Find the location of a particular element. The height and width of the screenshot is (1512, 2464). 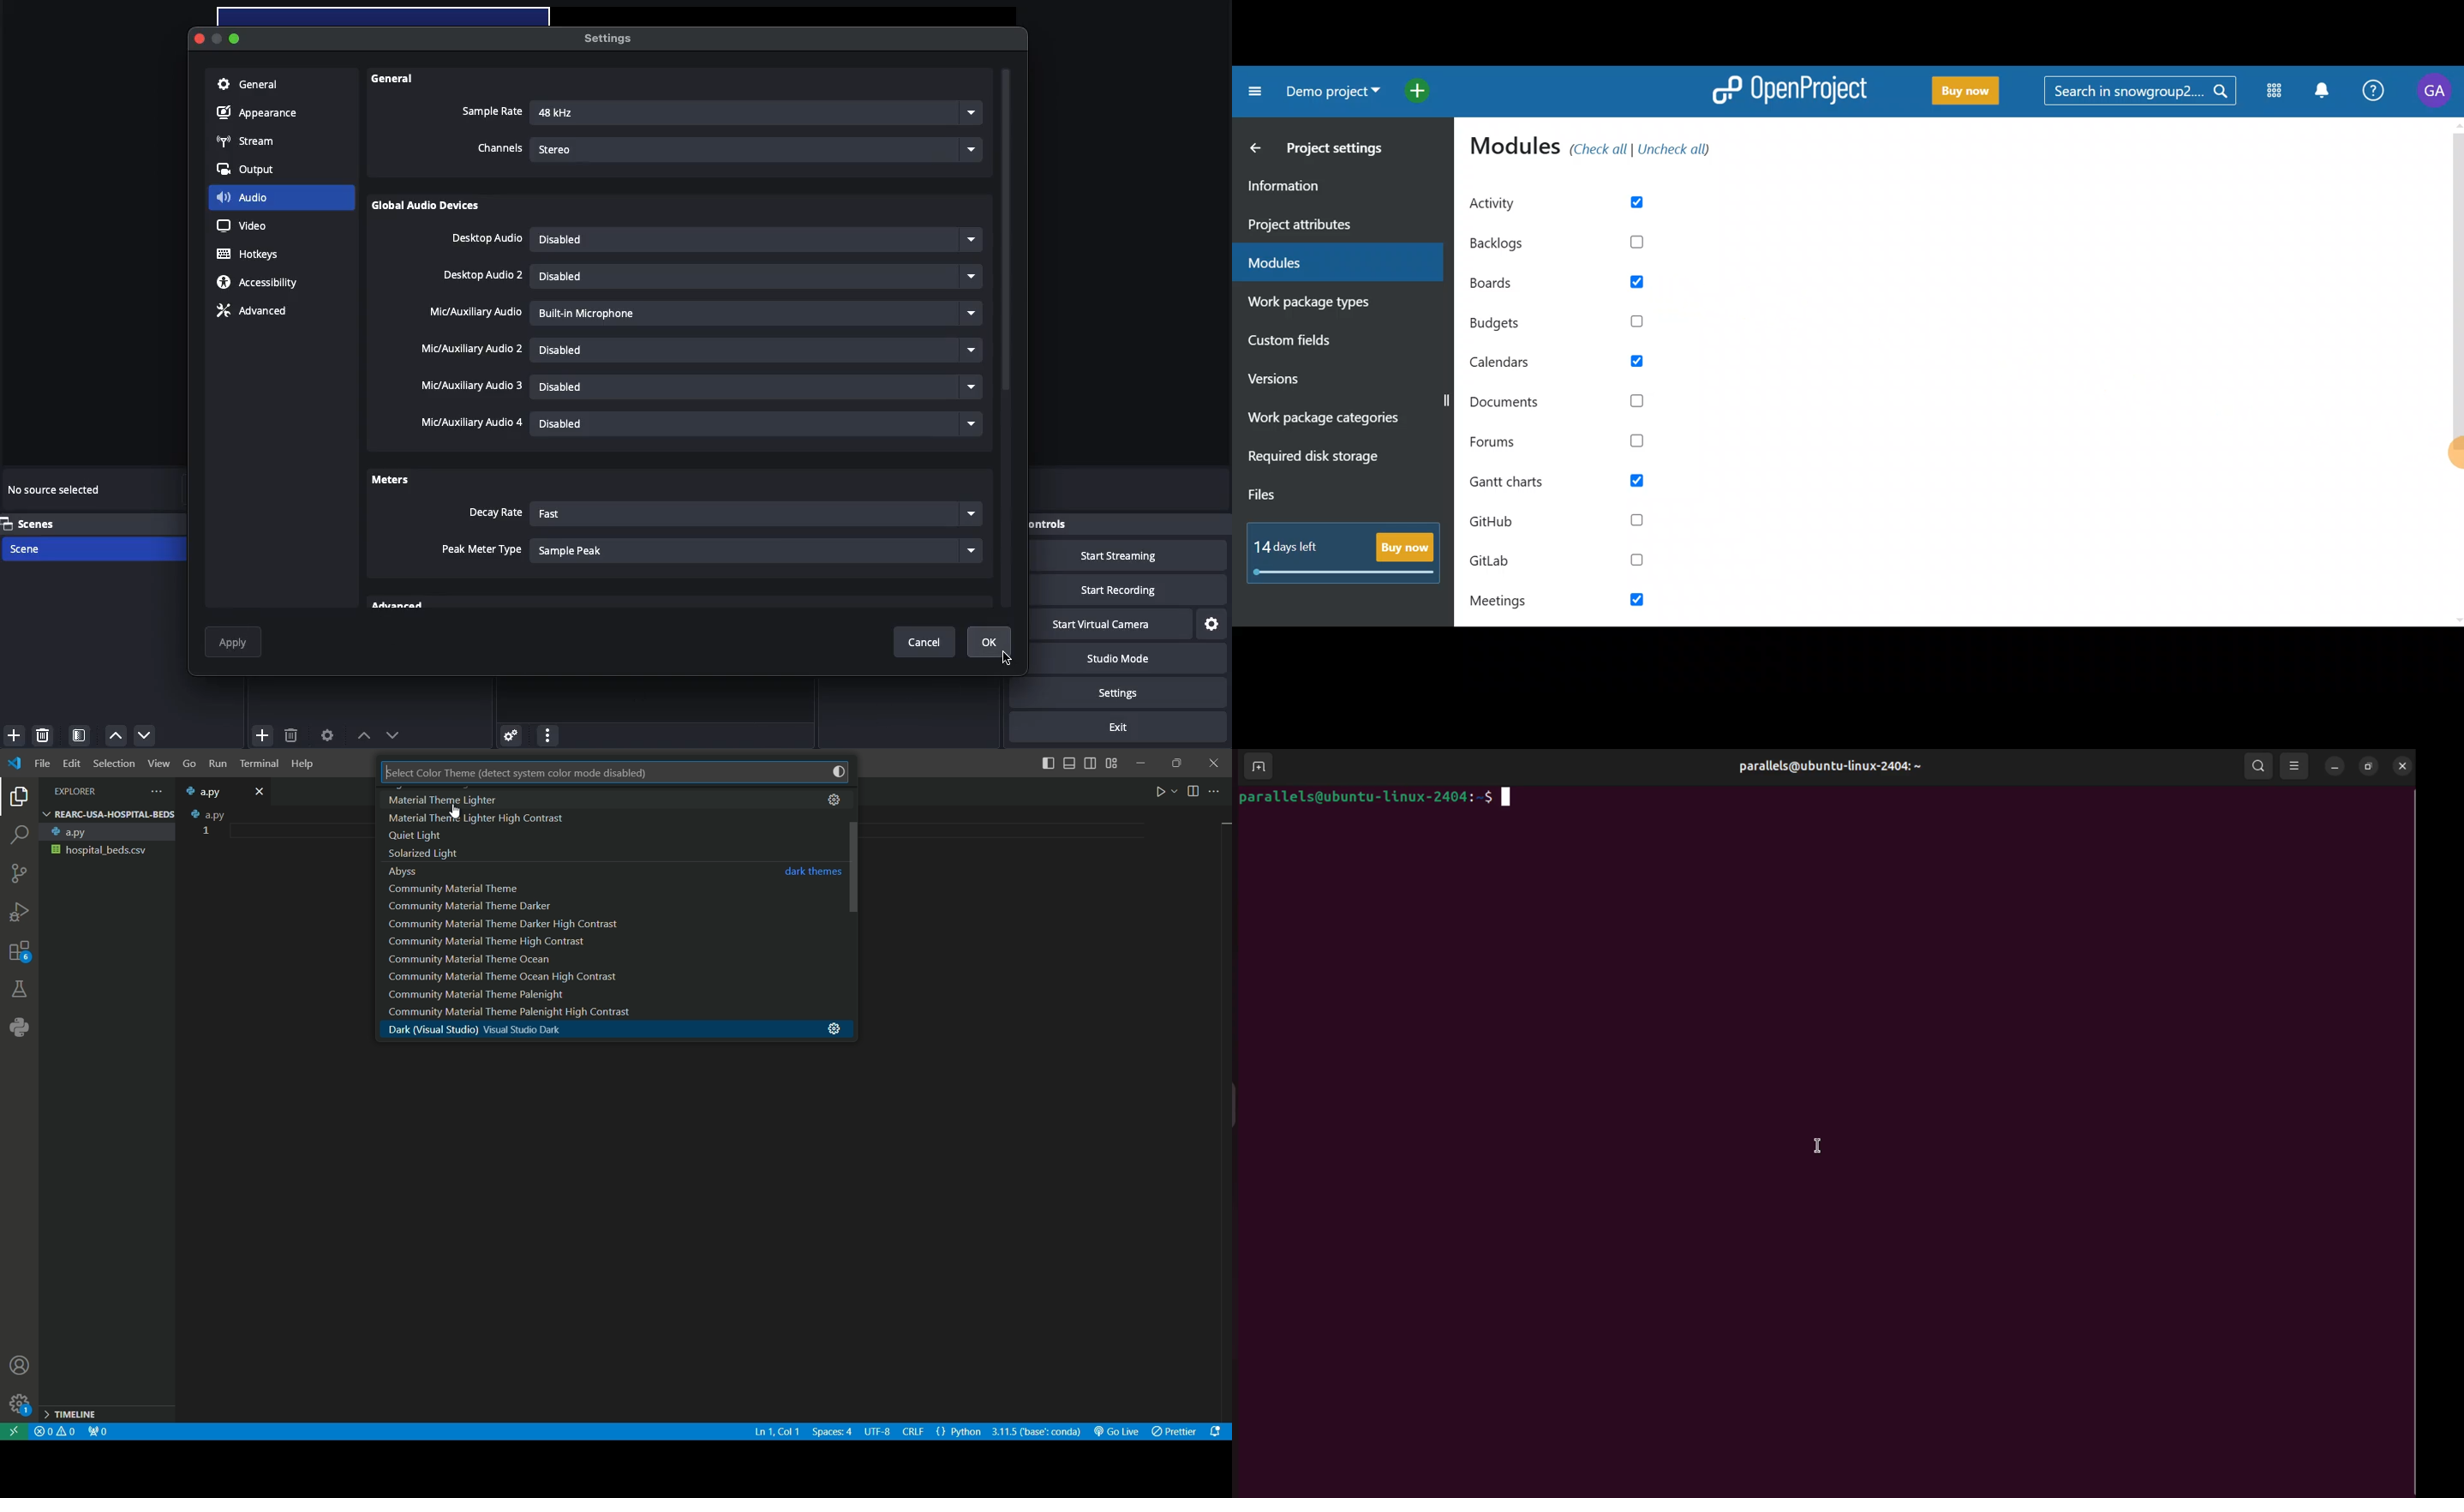

Up is located at coordinates (114, 735).